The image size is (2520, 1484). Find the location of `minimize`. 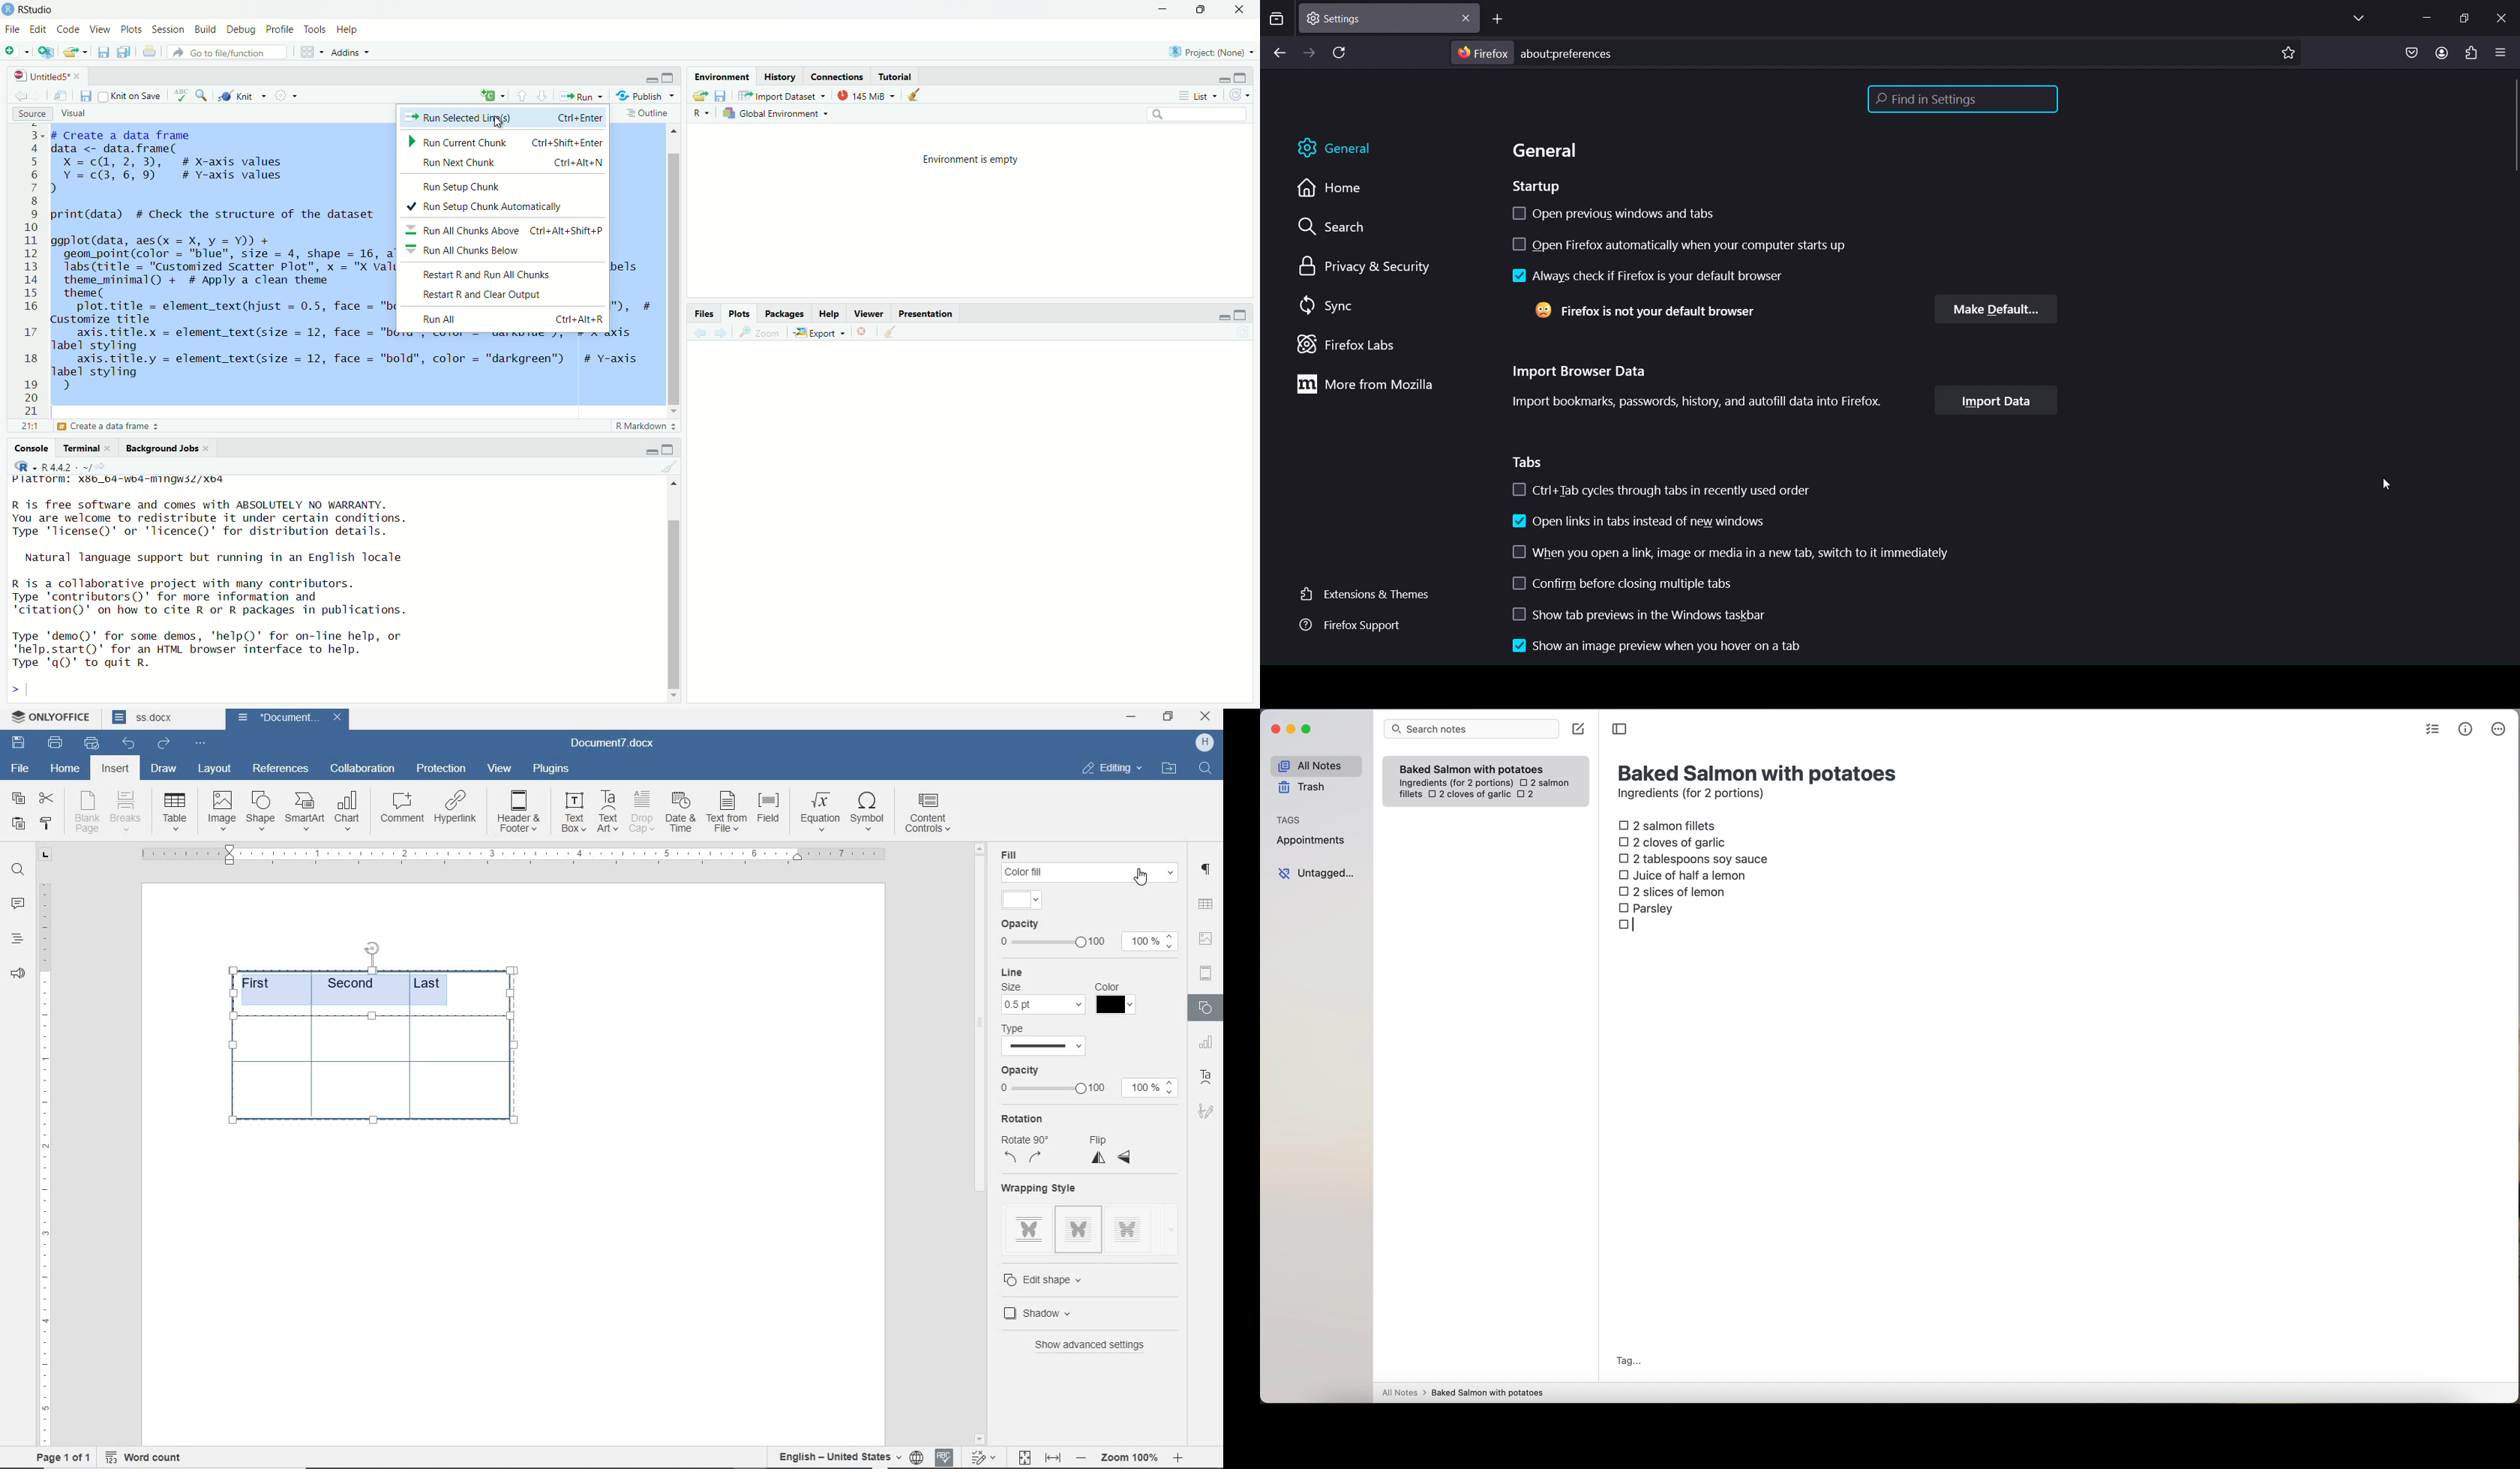

minimize is located at coordinates (650, 81).